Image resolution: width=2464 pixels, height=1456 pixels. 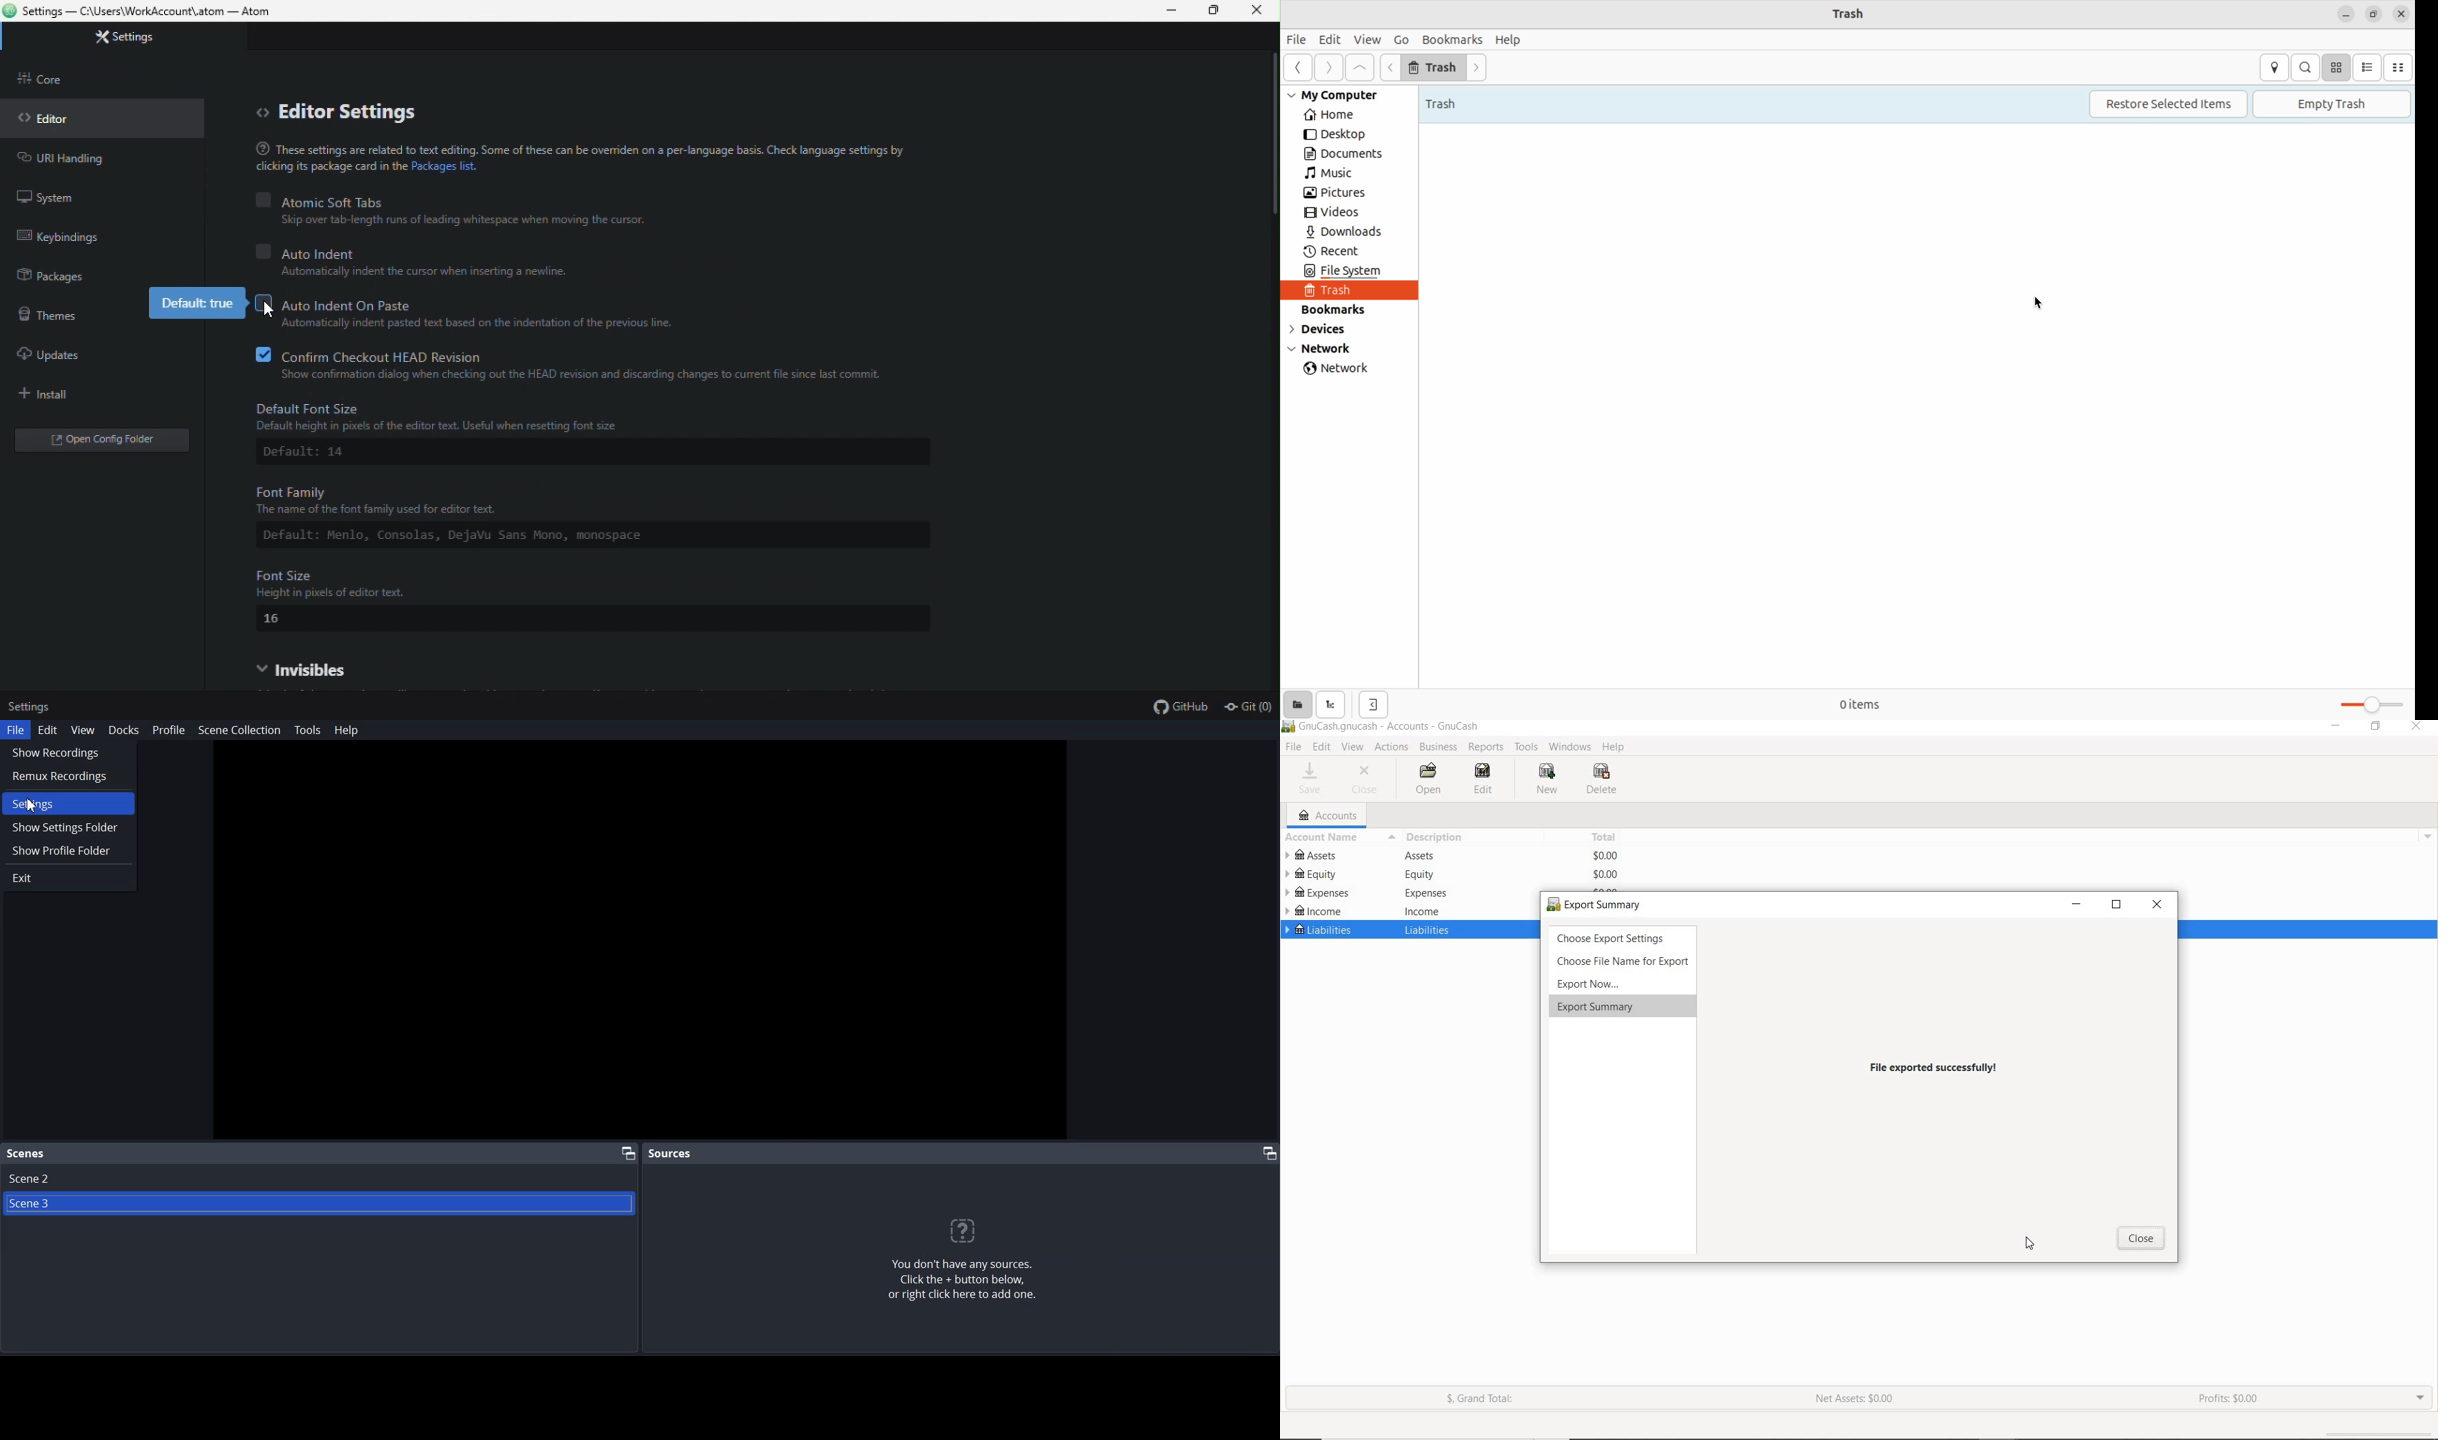 I want to click on Invisible , so click(x=329, y=669).